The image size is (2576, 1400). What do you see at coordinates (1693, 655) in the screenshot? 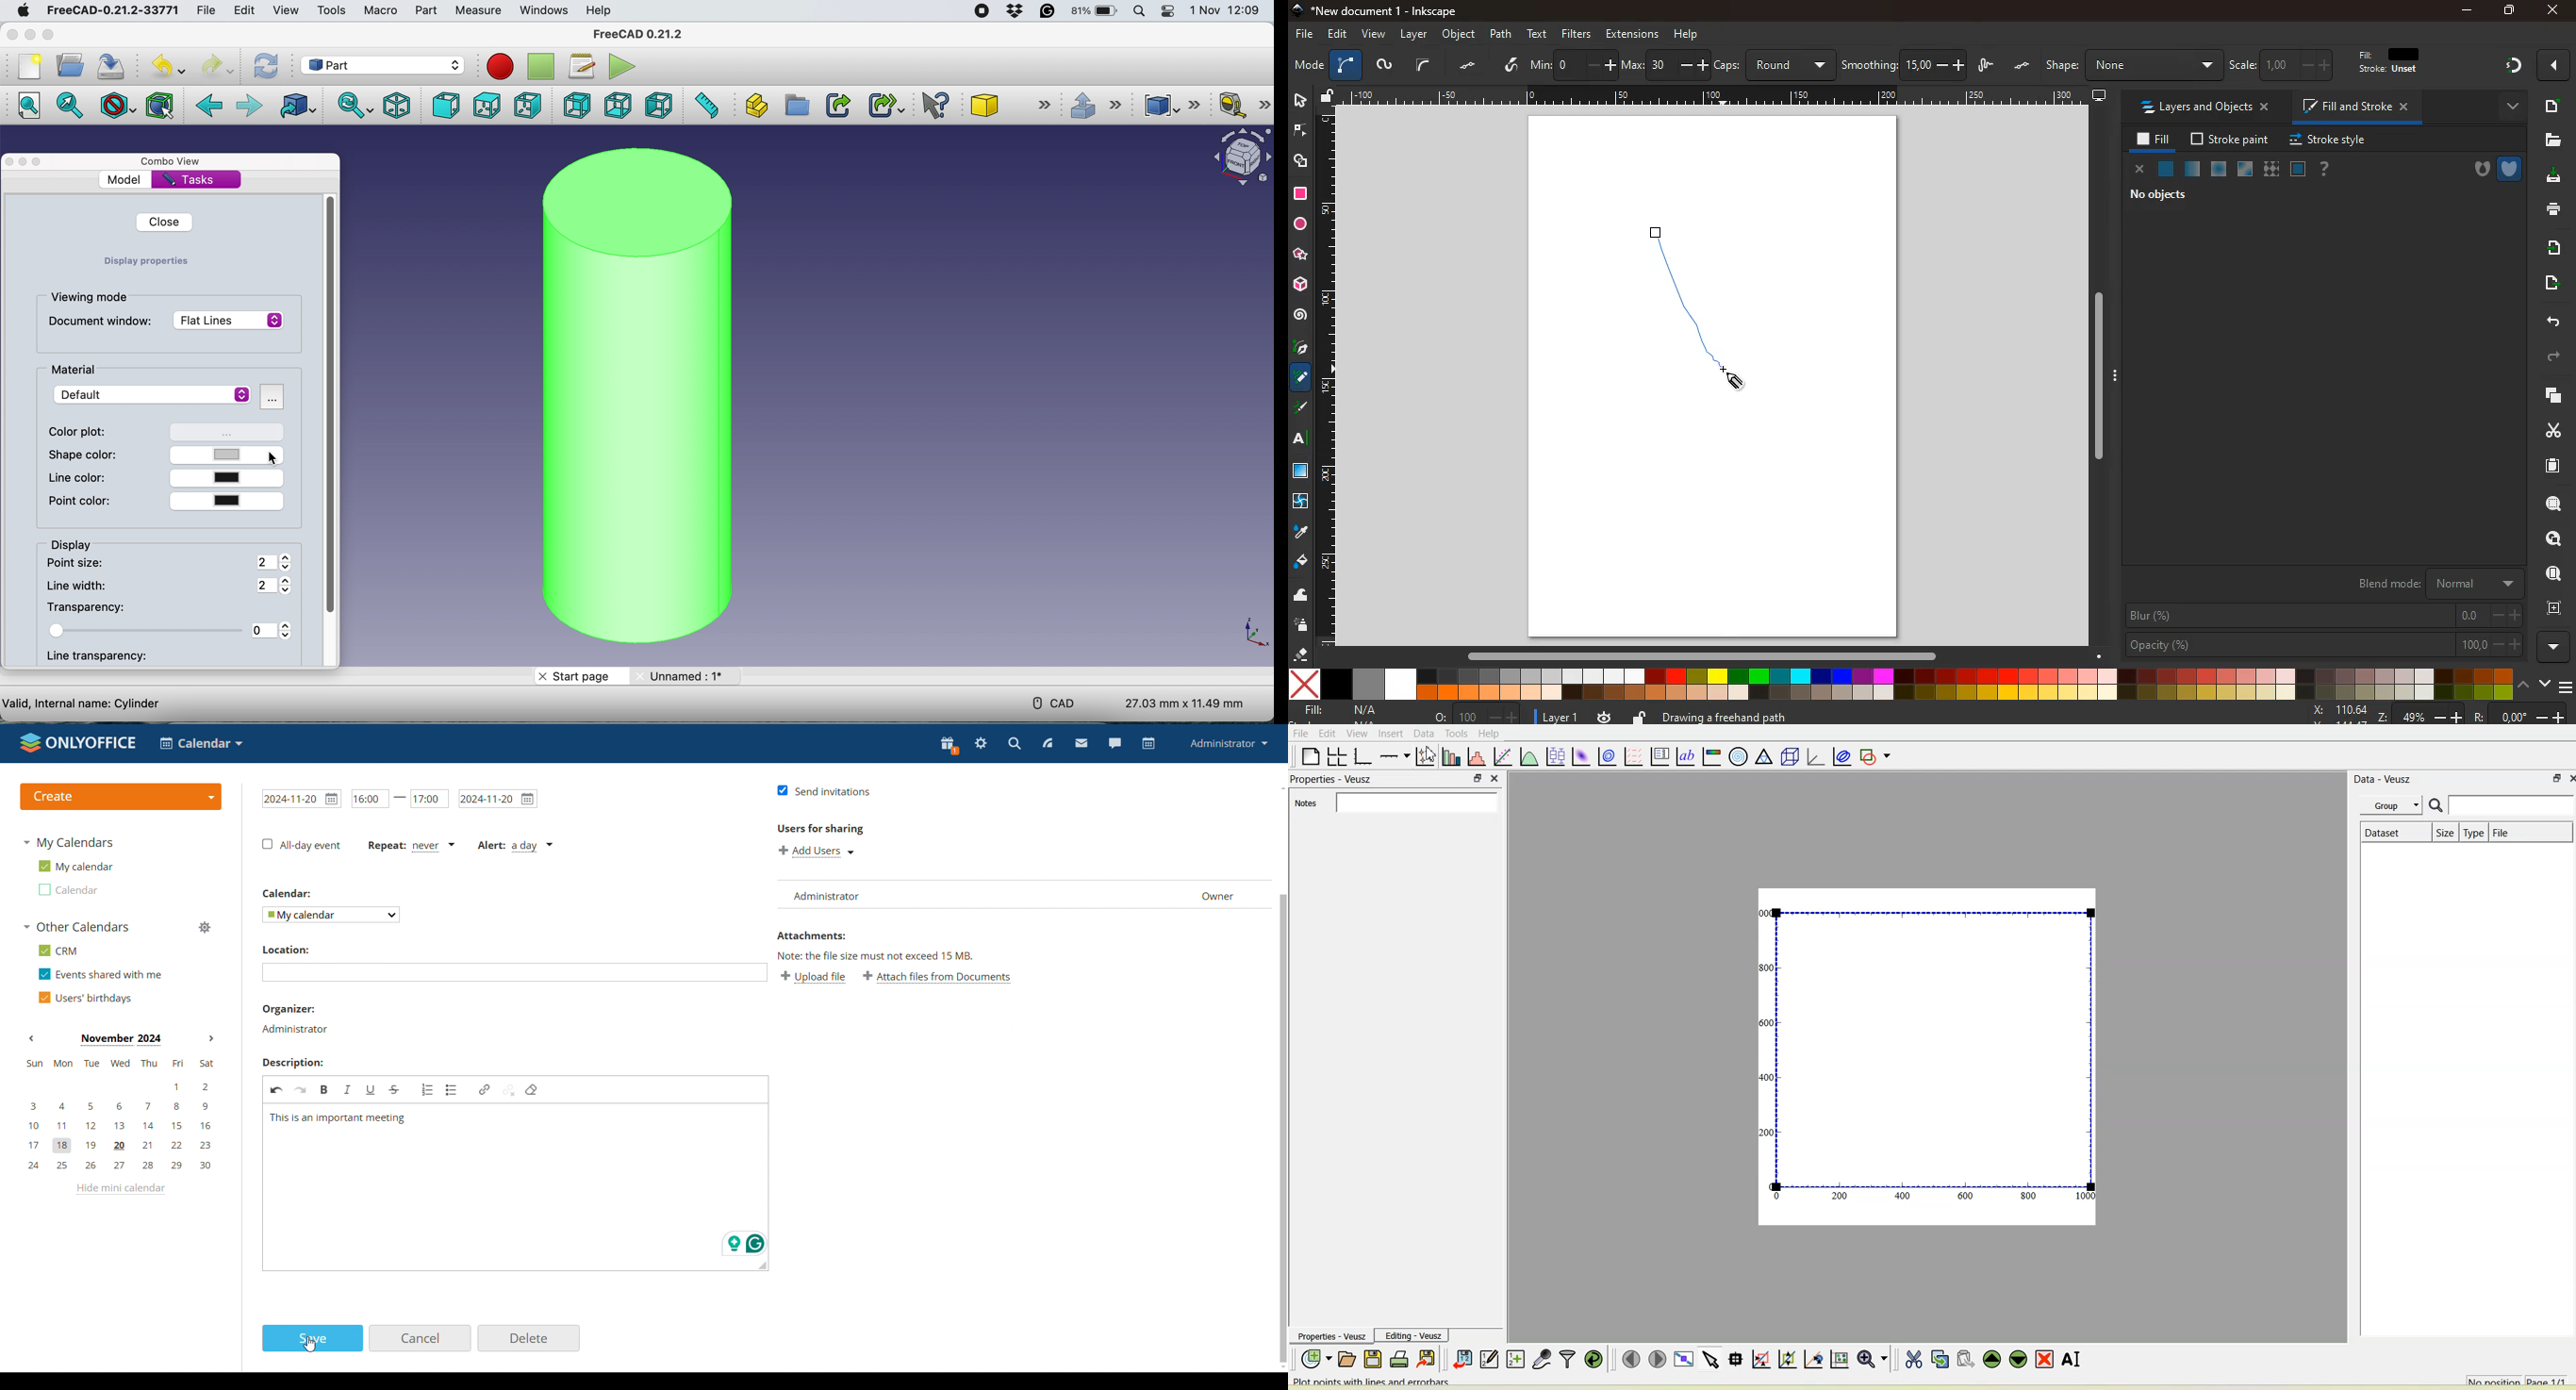
I see `Horizontal scroll bar` at bounding box center [1693, 655].